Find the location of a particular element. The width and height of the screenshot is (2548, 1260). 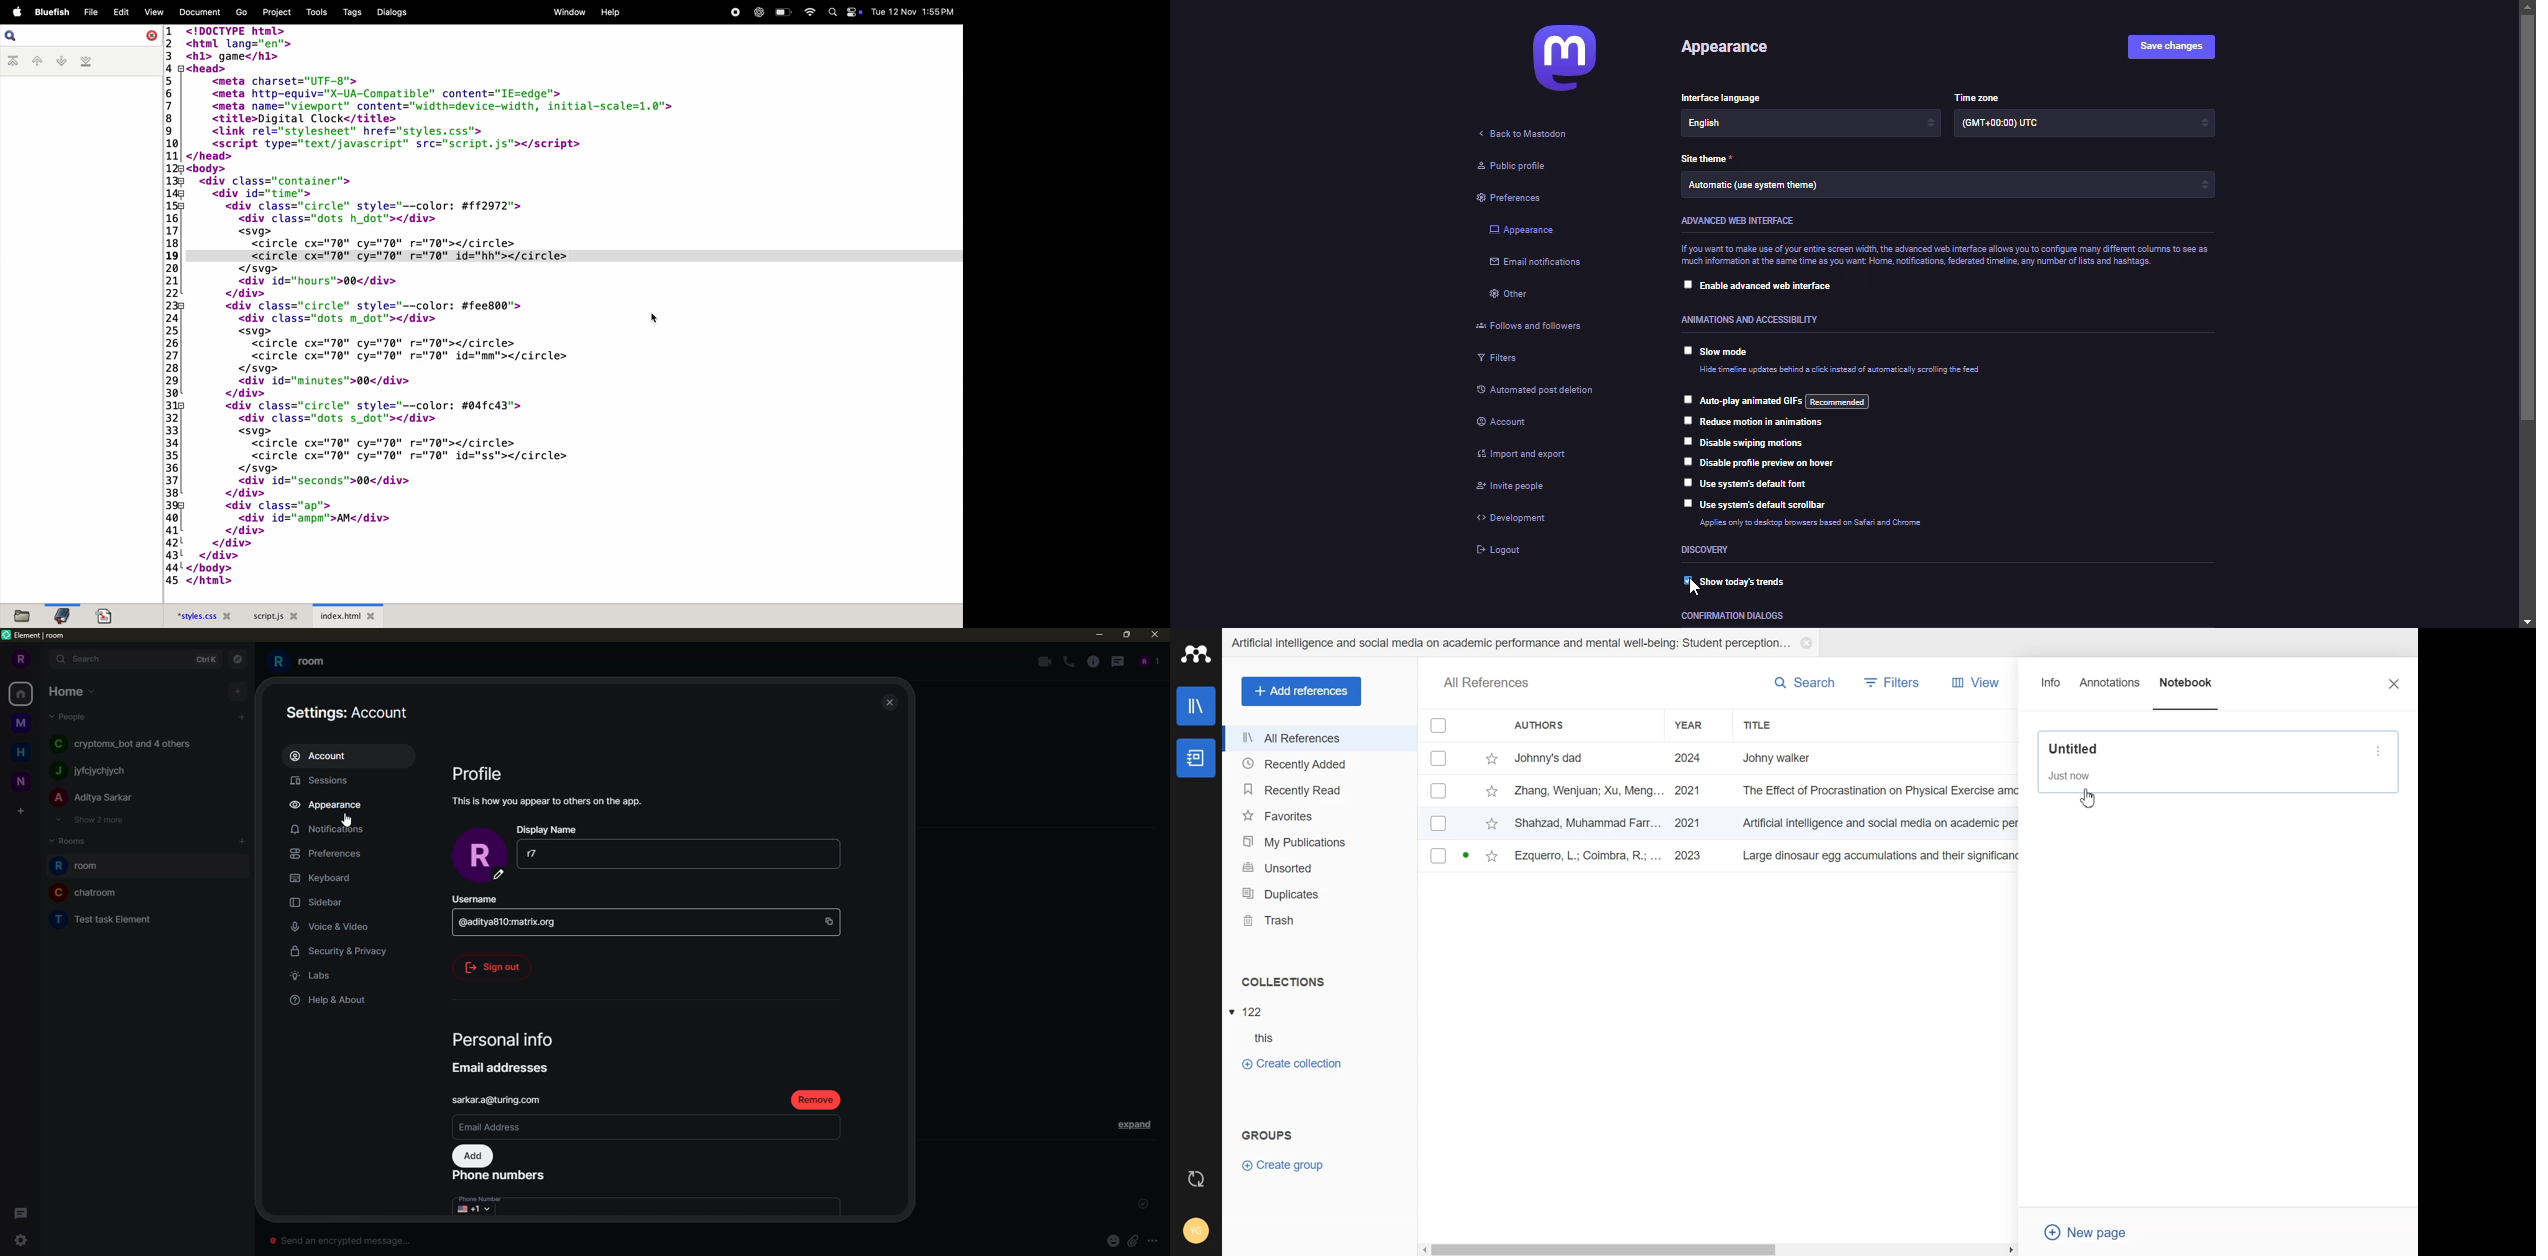

close is located at coordinates (150, 34).